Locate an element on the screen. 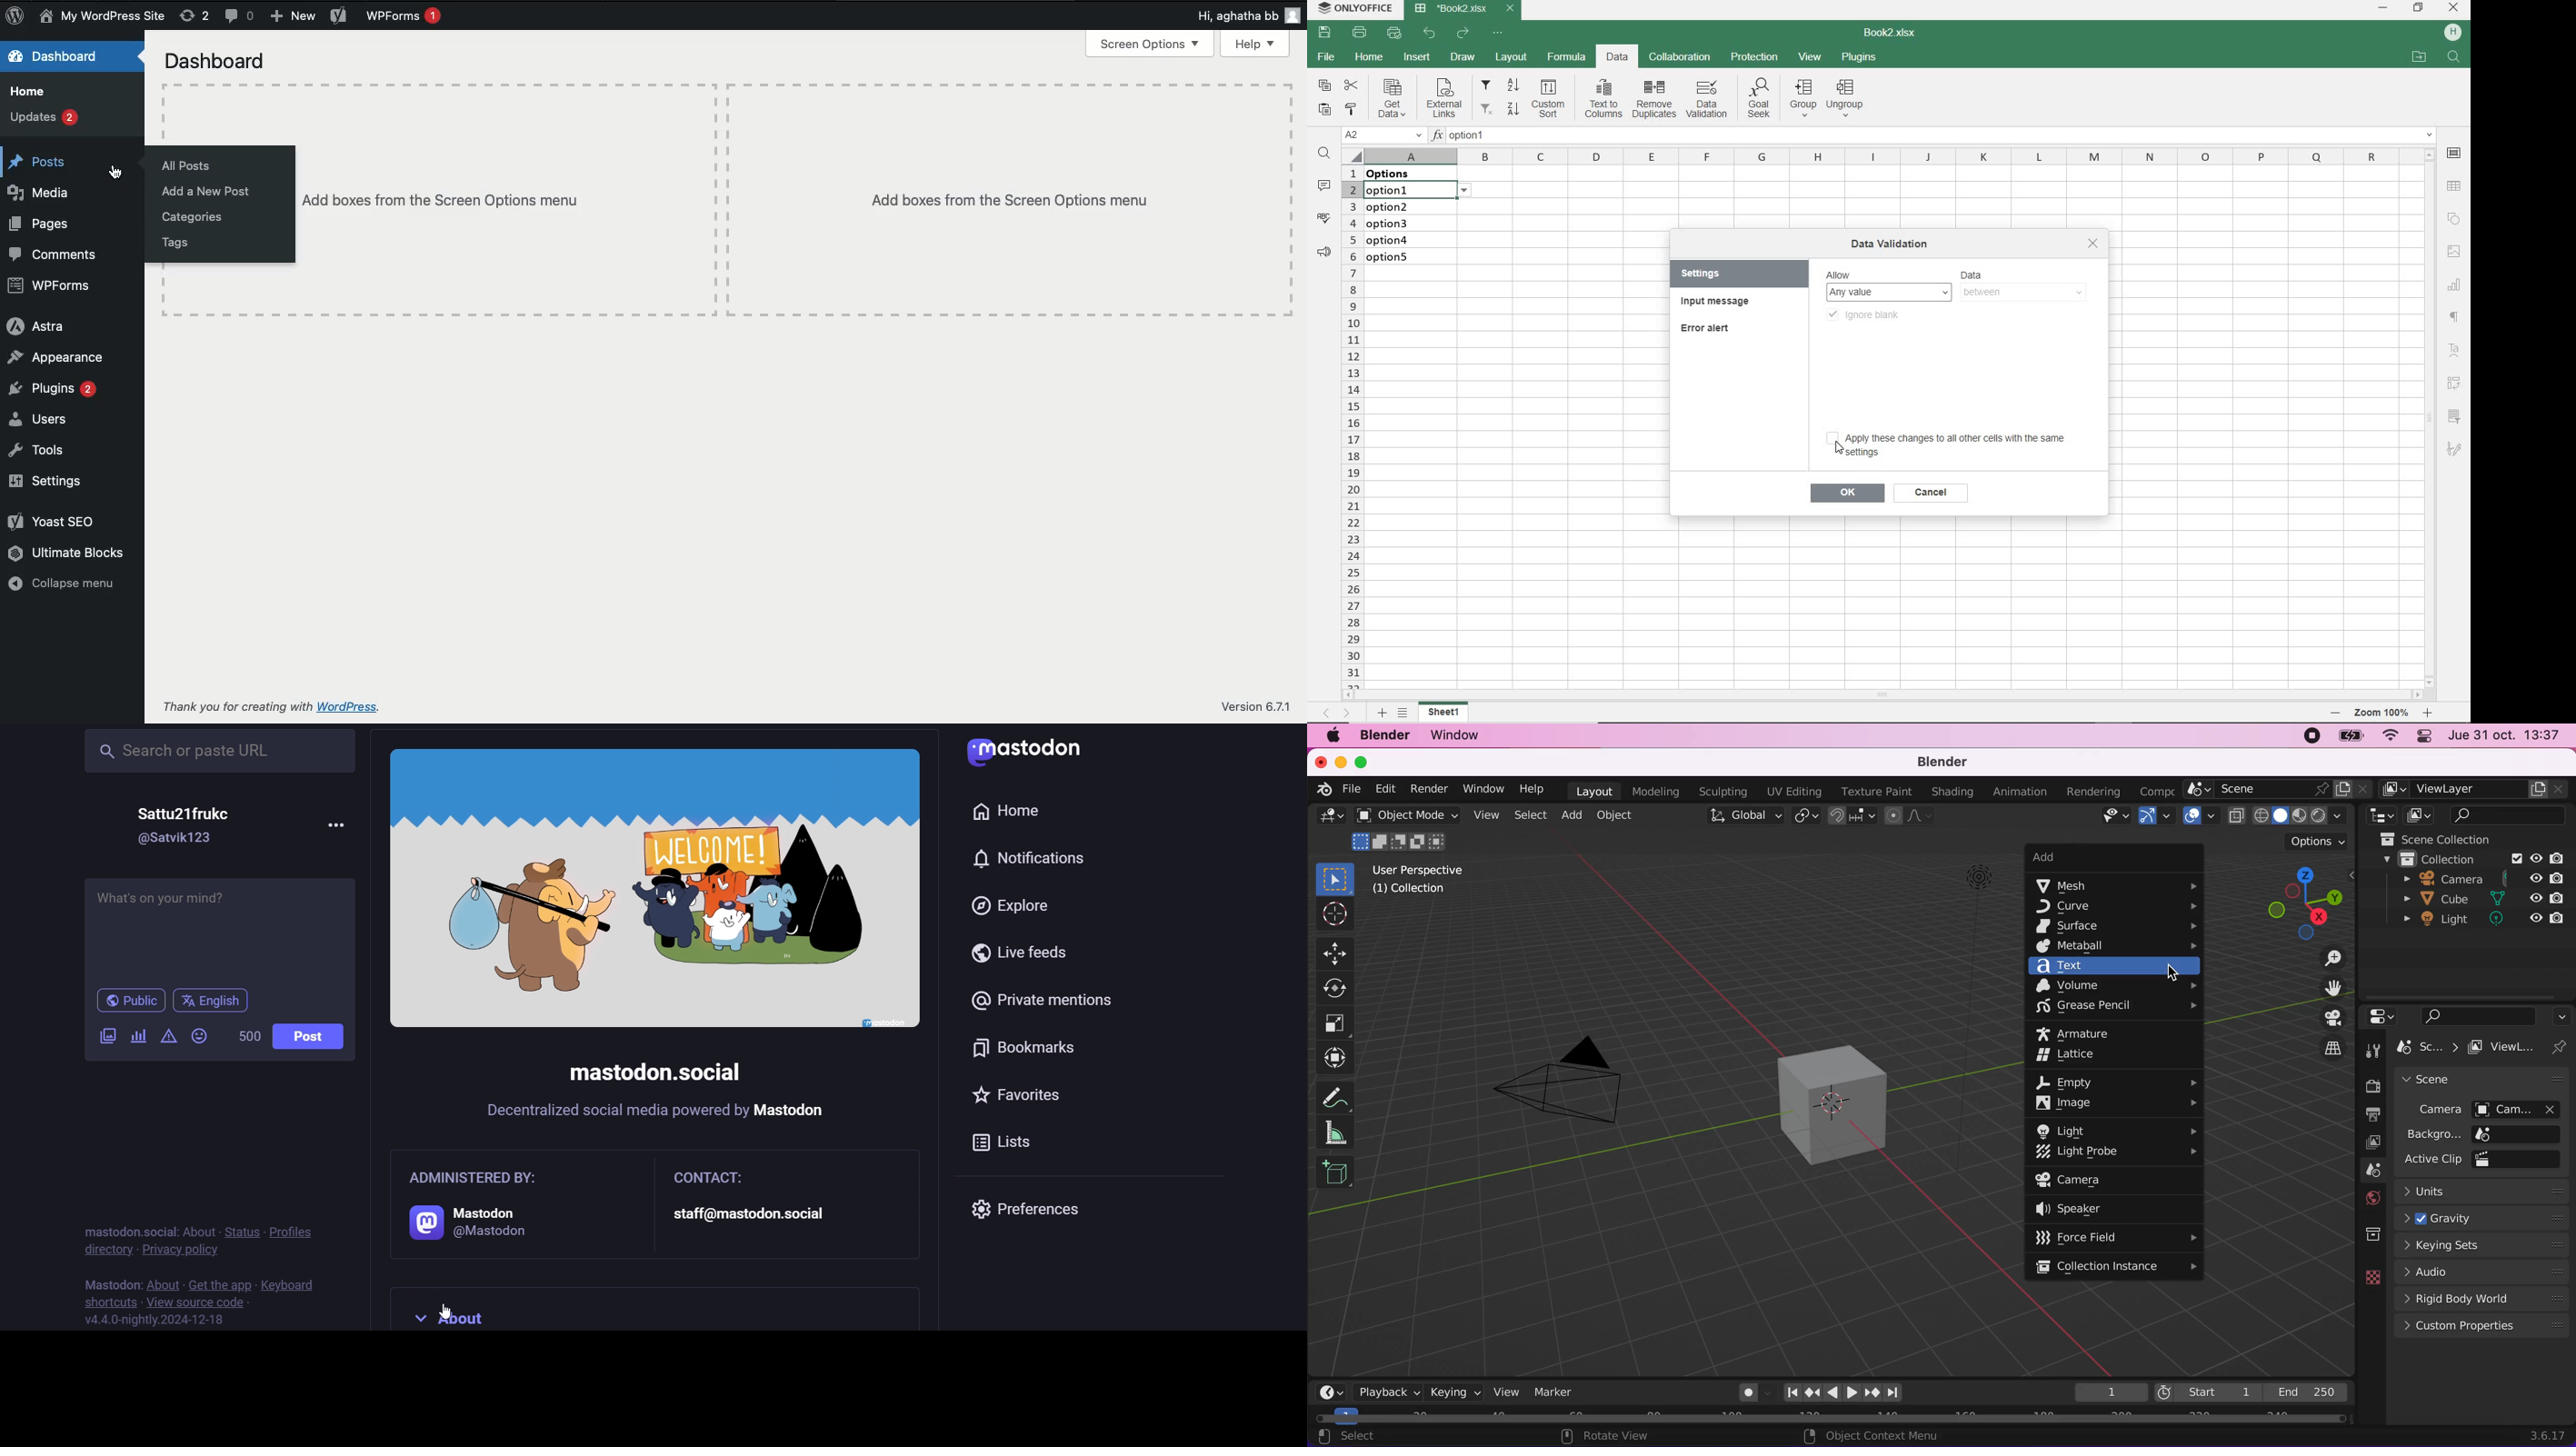  image/video is located at coordinates (105, 1035).